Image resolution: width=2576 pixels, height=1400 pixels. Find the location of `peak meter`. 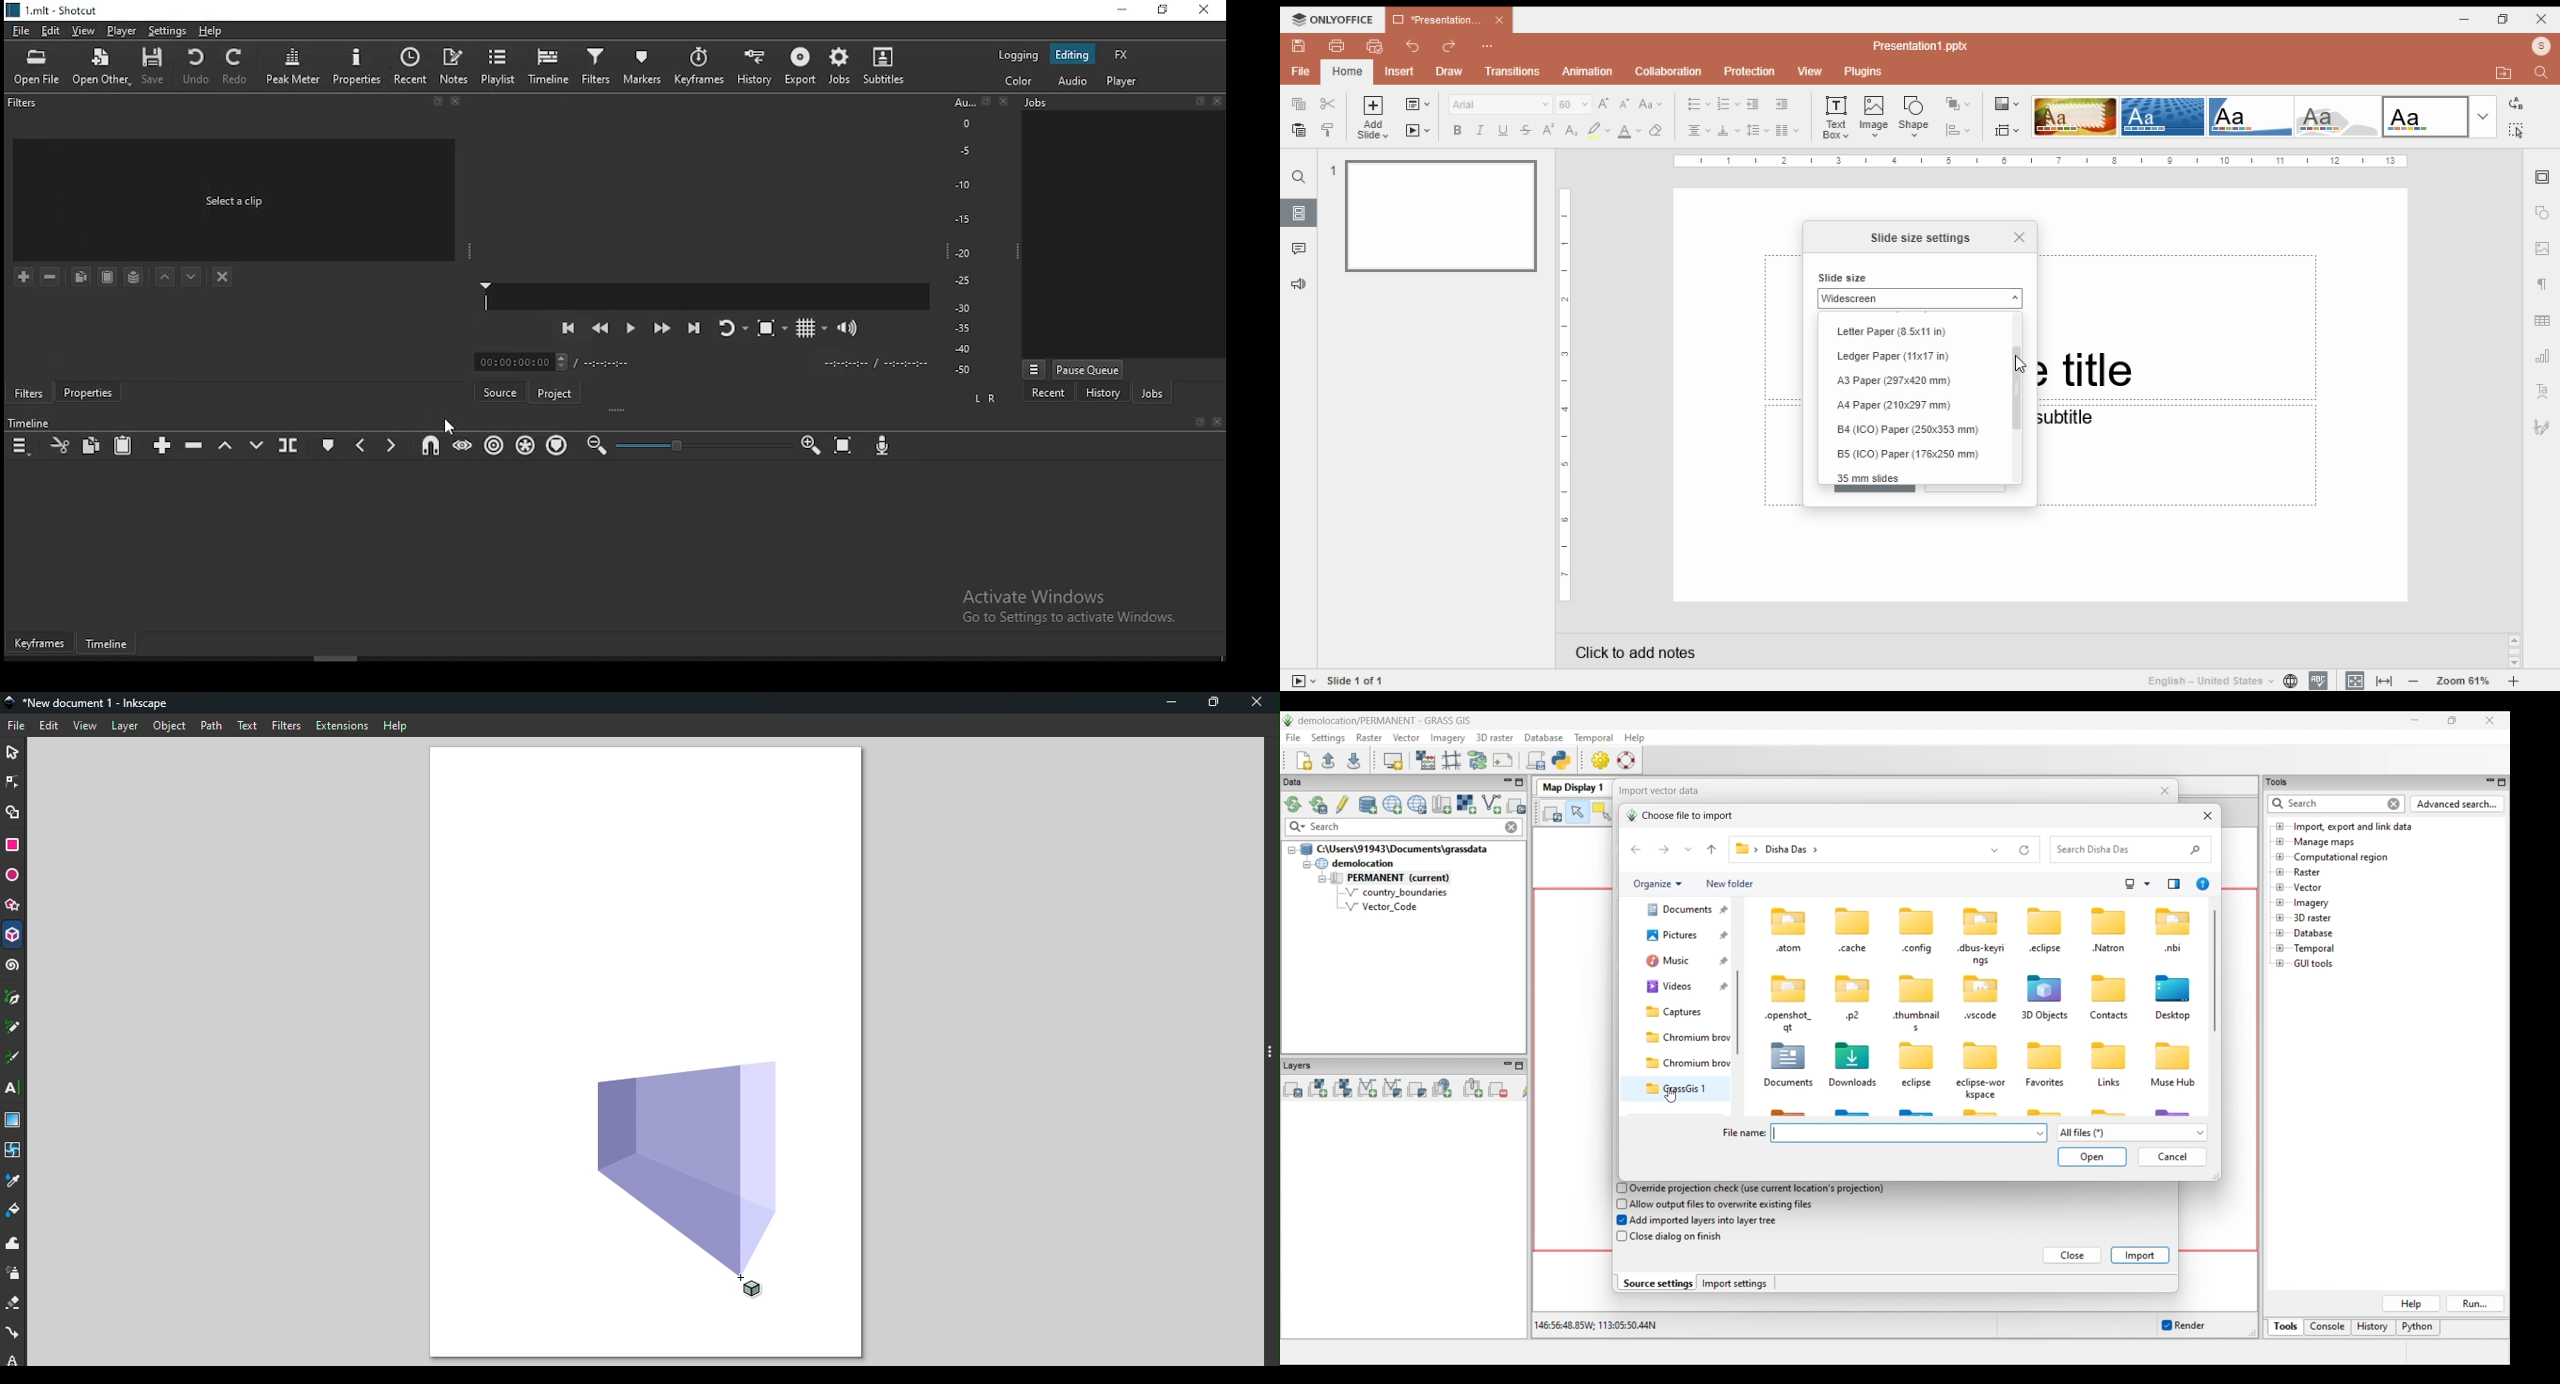

peak meter is located at coordinates (294, 64).